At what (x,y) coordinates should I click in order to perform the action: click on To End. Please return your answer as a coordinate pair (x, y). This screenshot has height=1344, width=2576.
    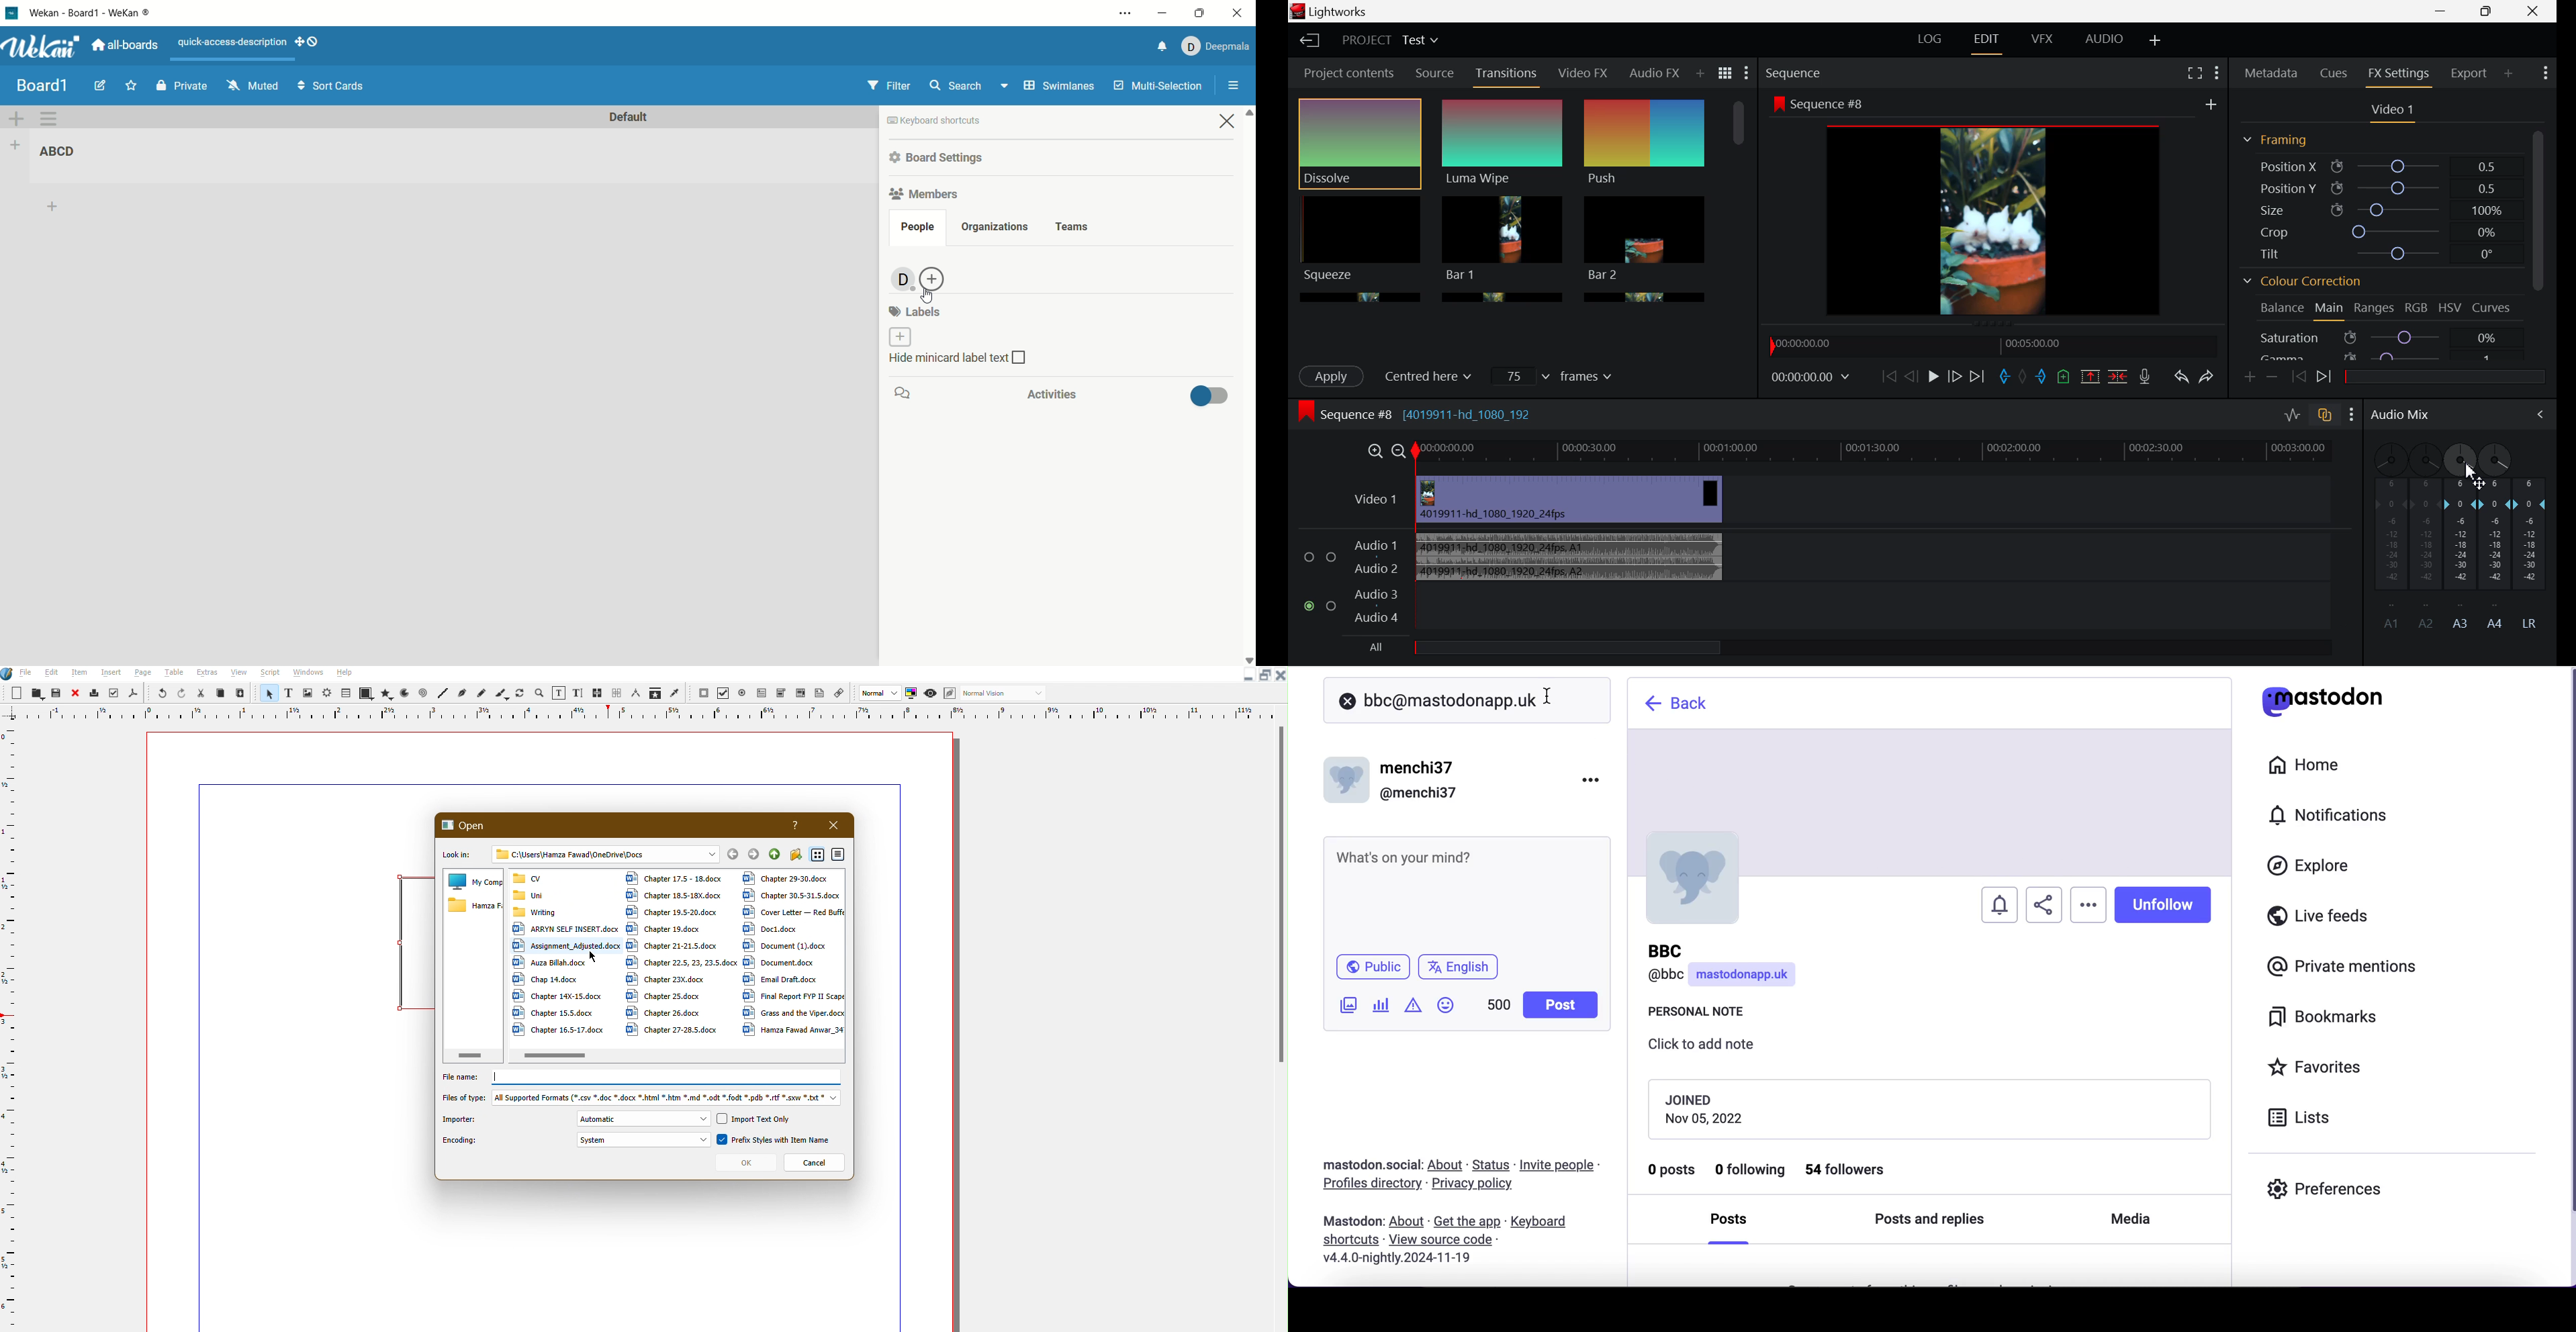
    Looking at the image, I should click on (1978, 378).